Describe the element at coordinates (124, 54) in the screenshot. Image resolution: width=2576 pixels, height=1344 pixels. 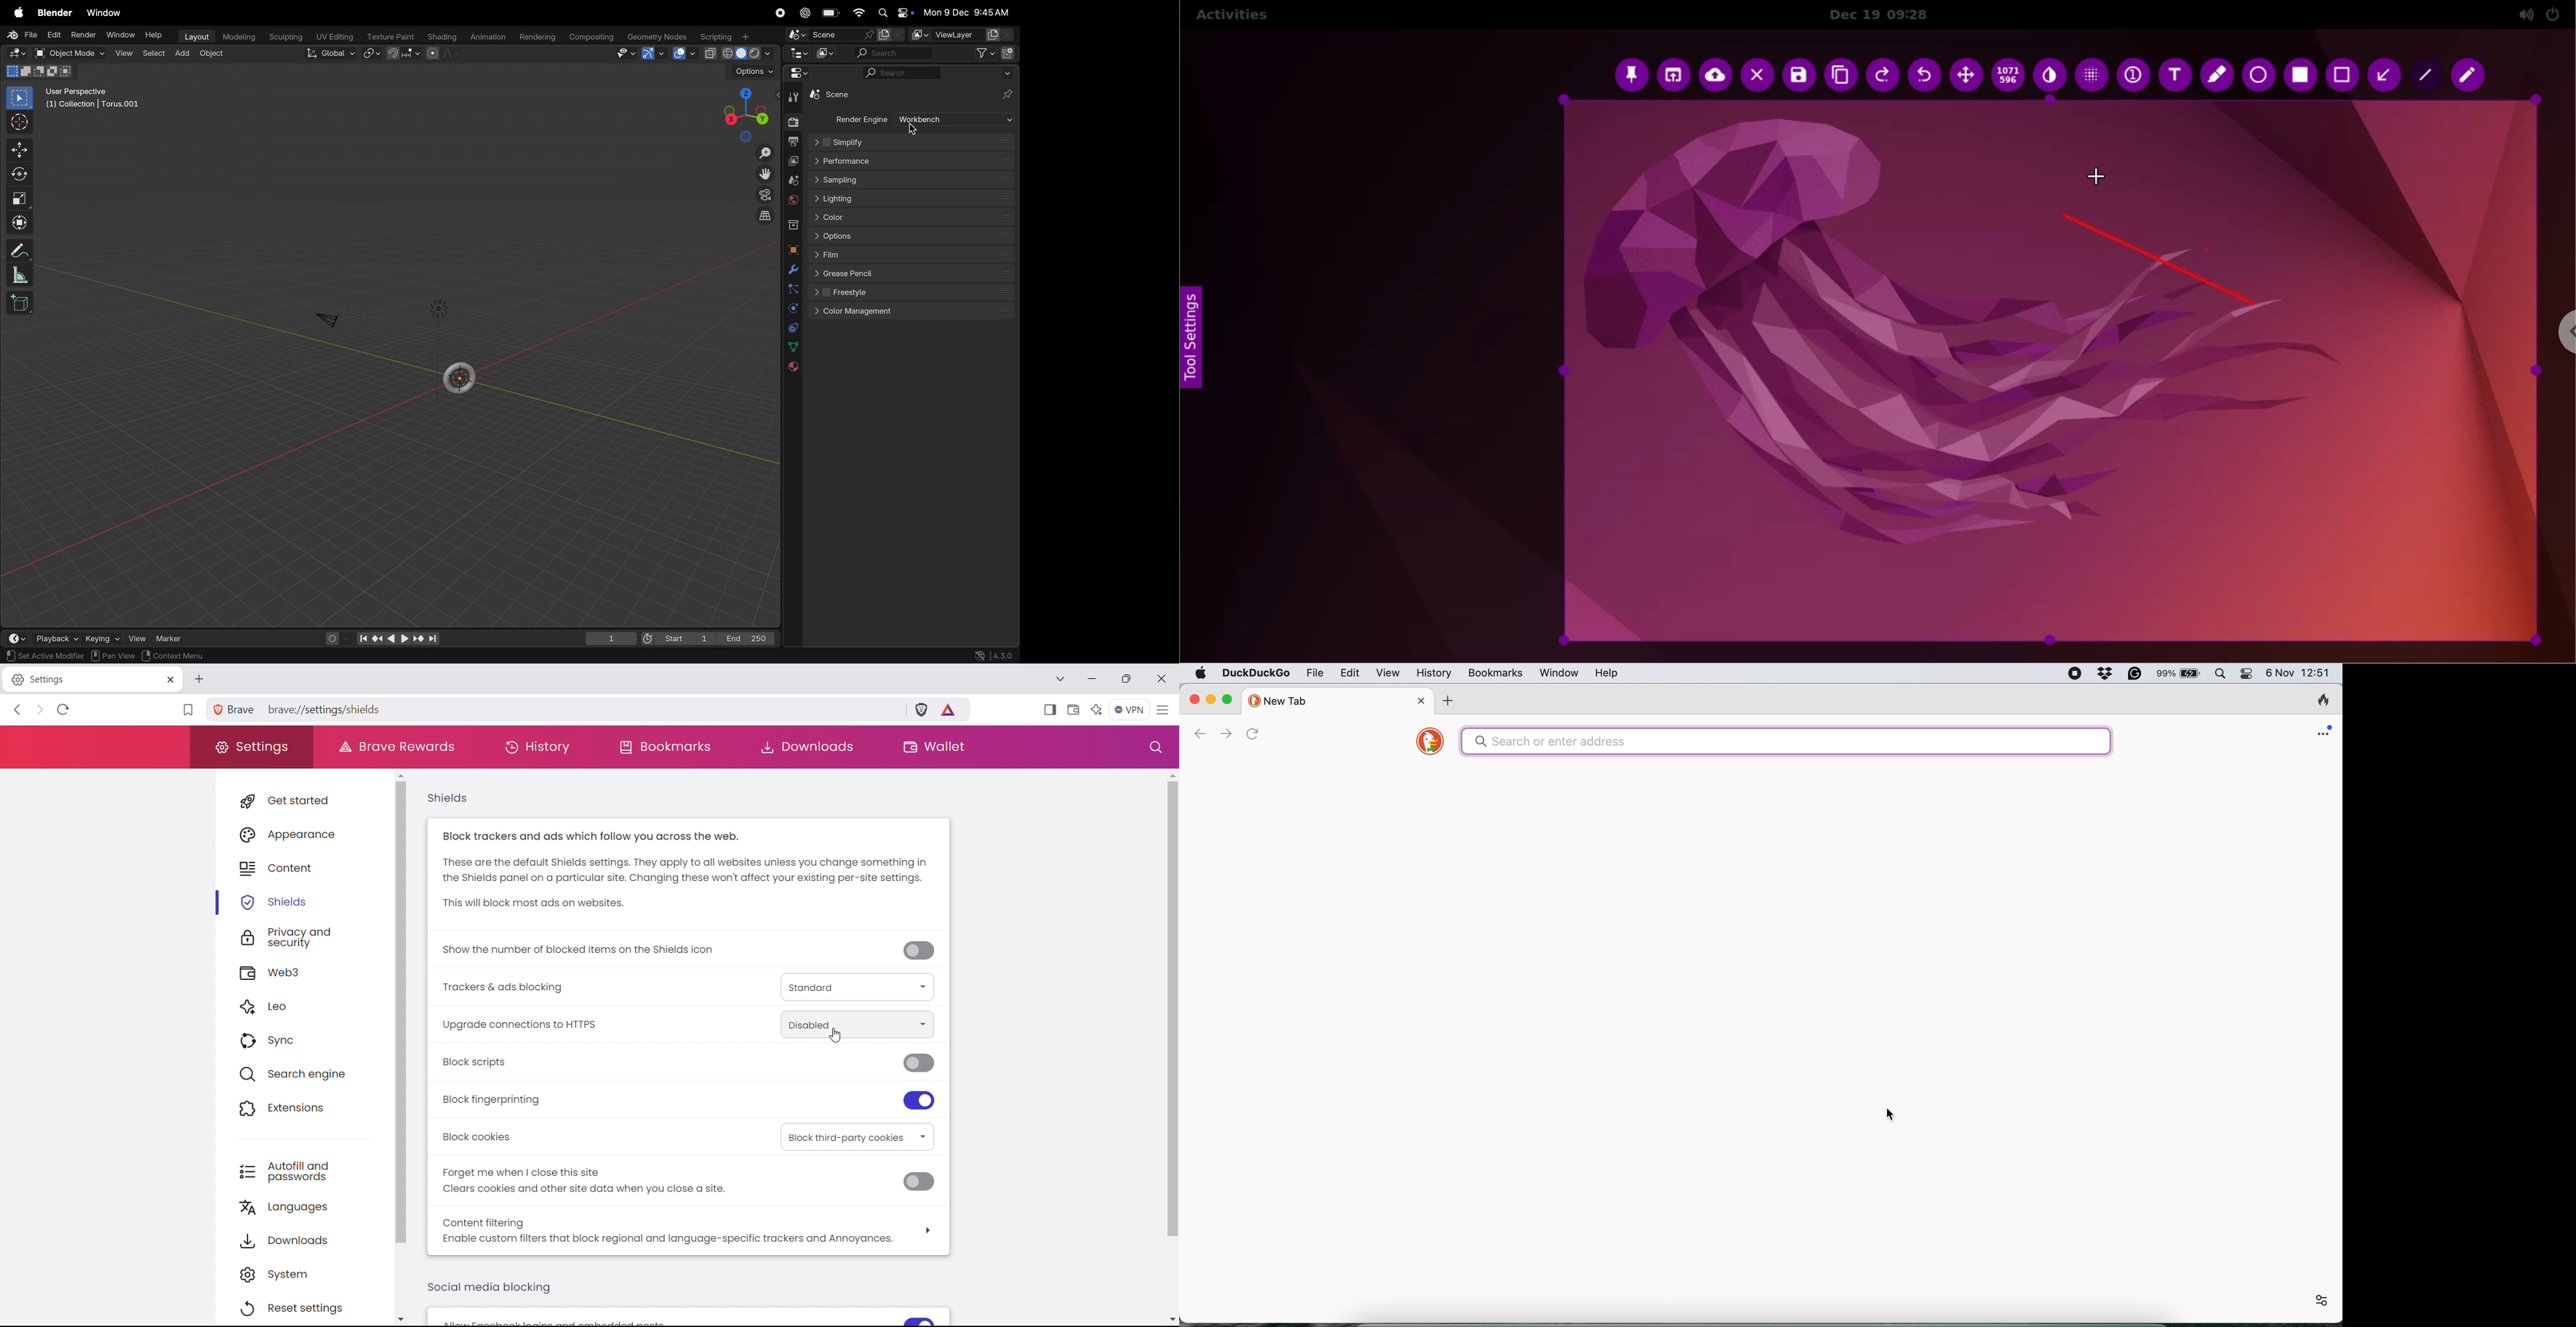
I see `view` at that location.